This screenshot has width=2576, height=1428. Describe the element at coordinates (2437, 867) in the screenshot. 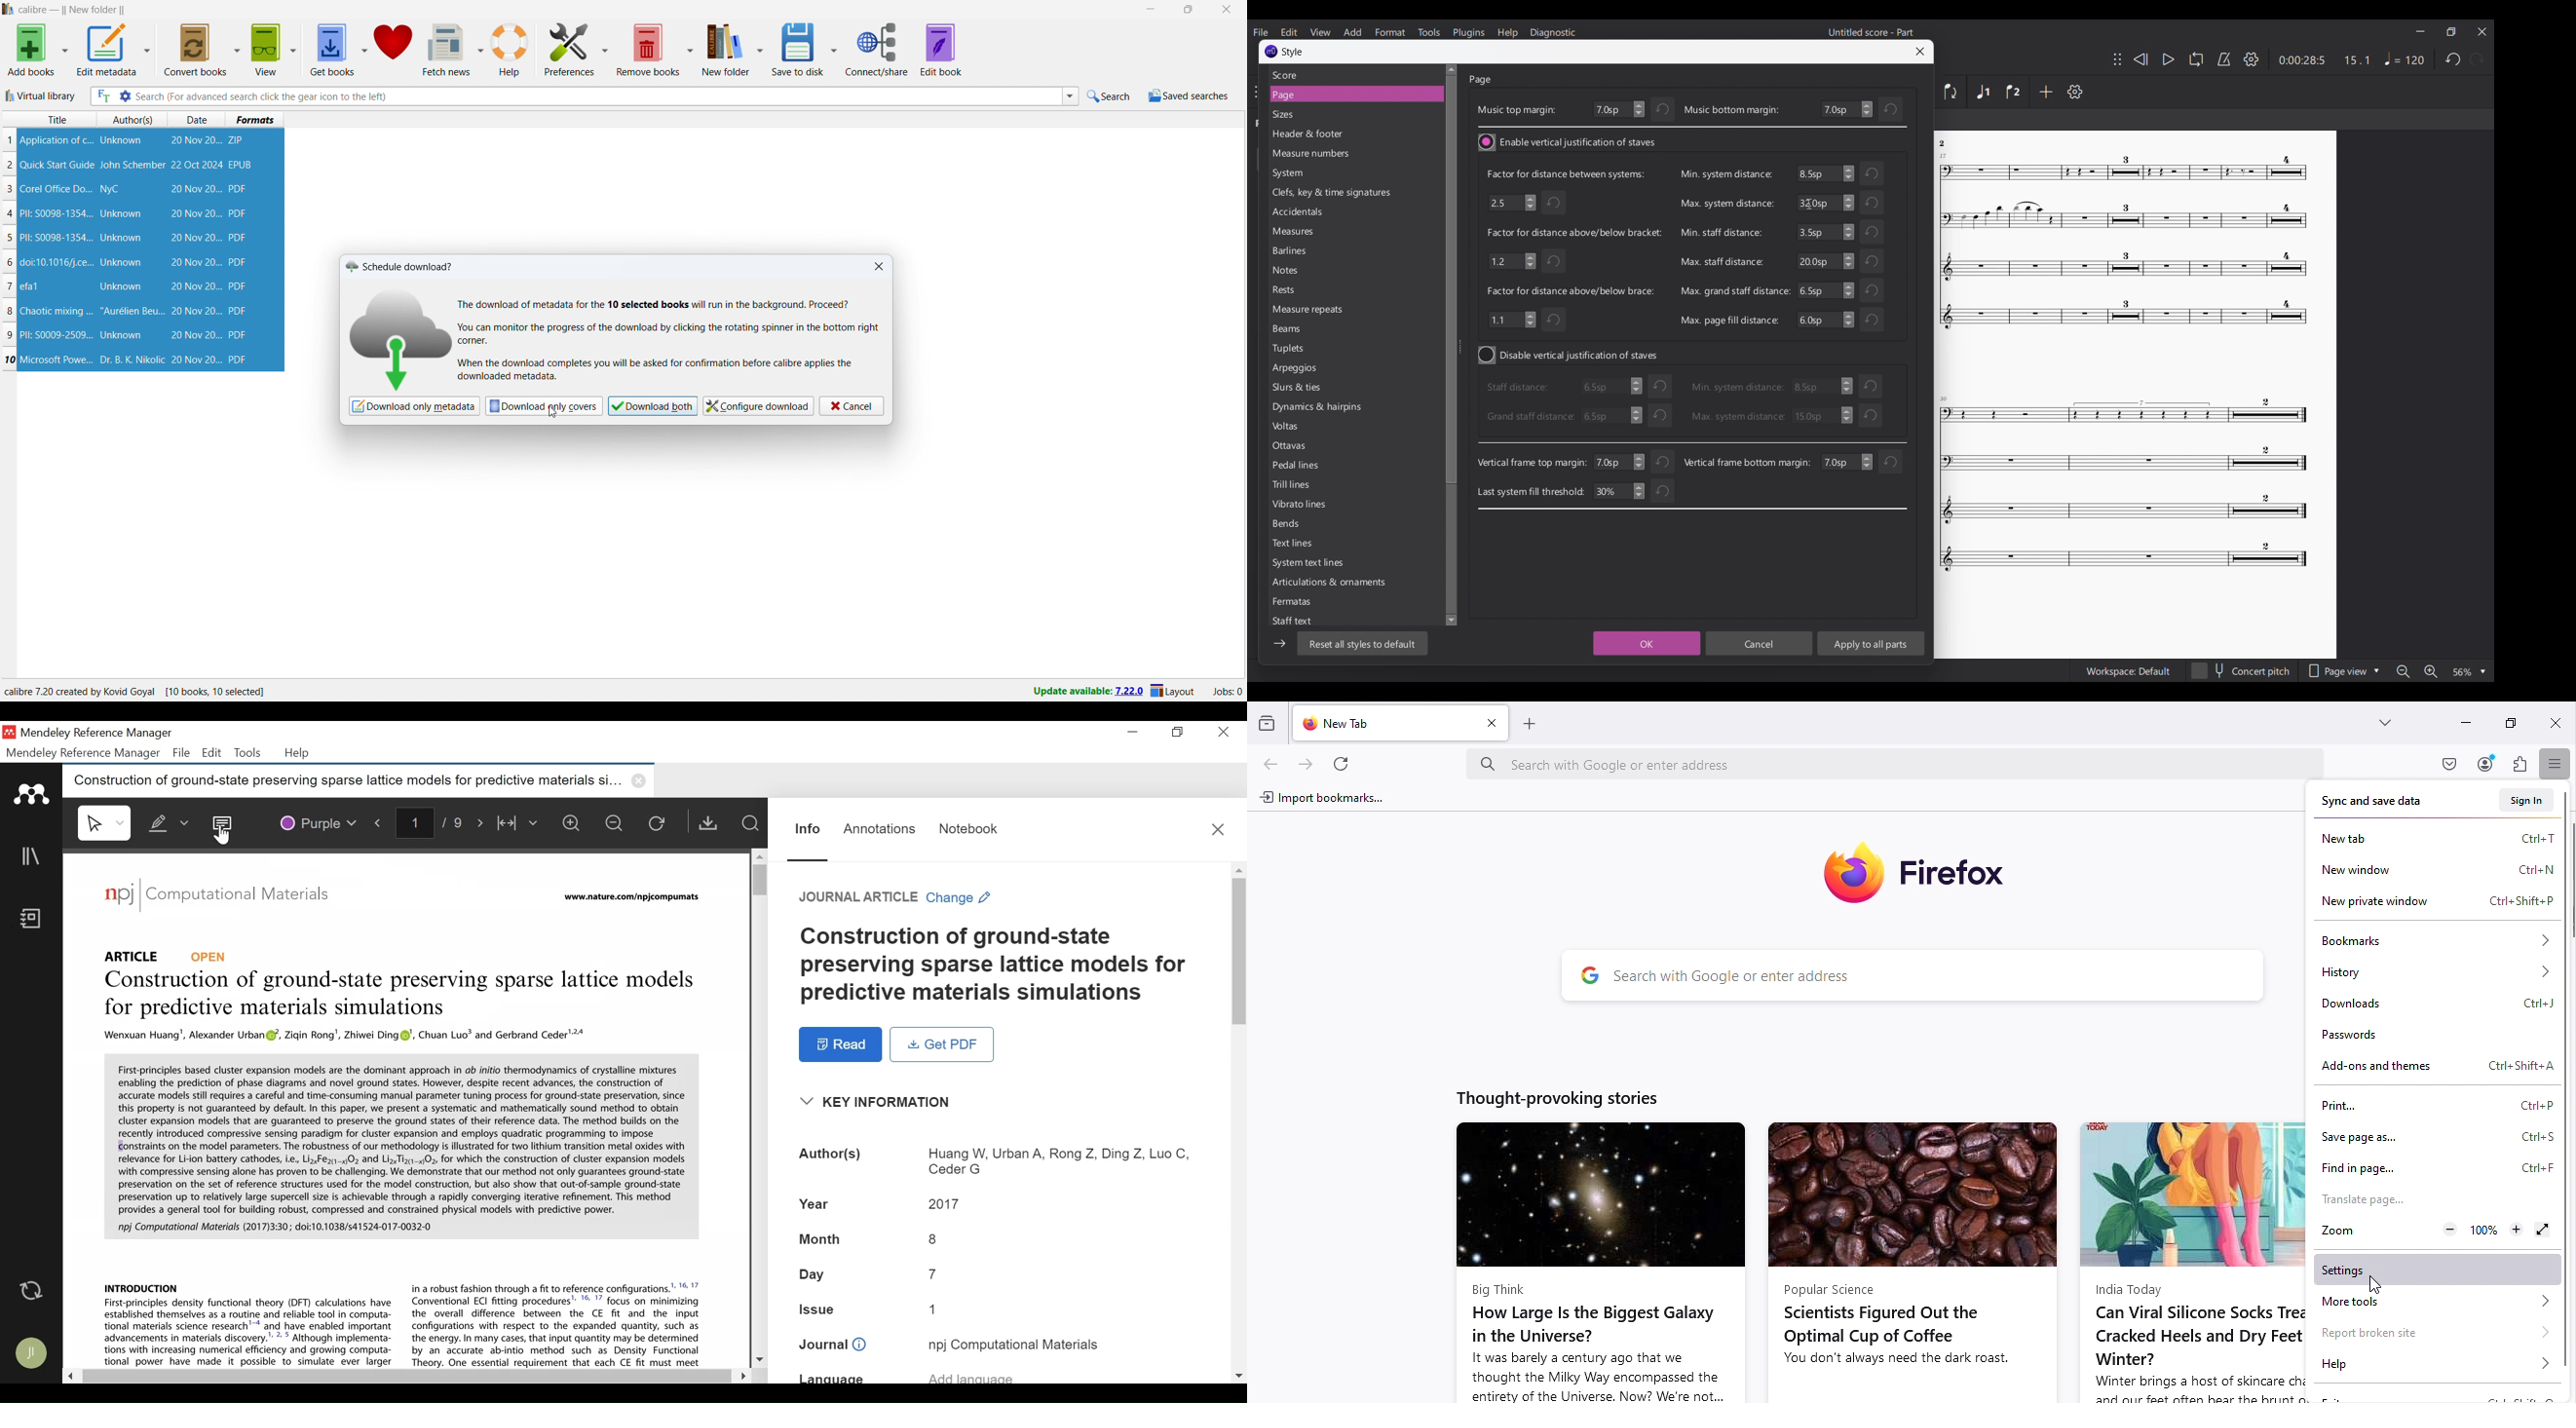

I see `New window` at that location.